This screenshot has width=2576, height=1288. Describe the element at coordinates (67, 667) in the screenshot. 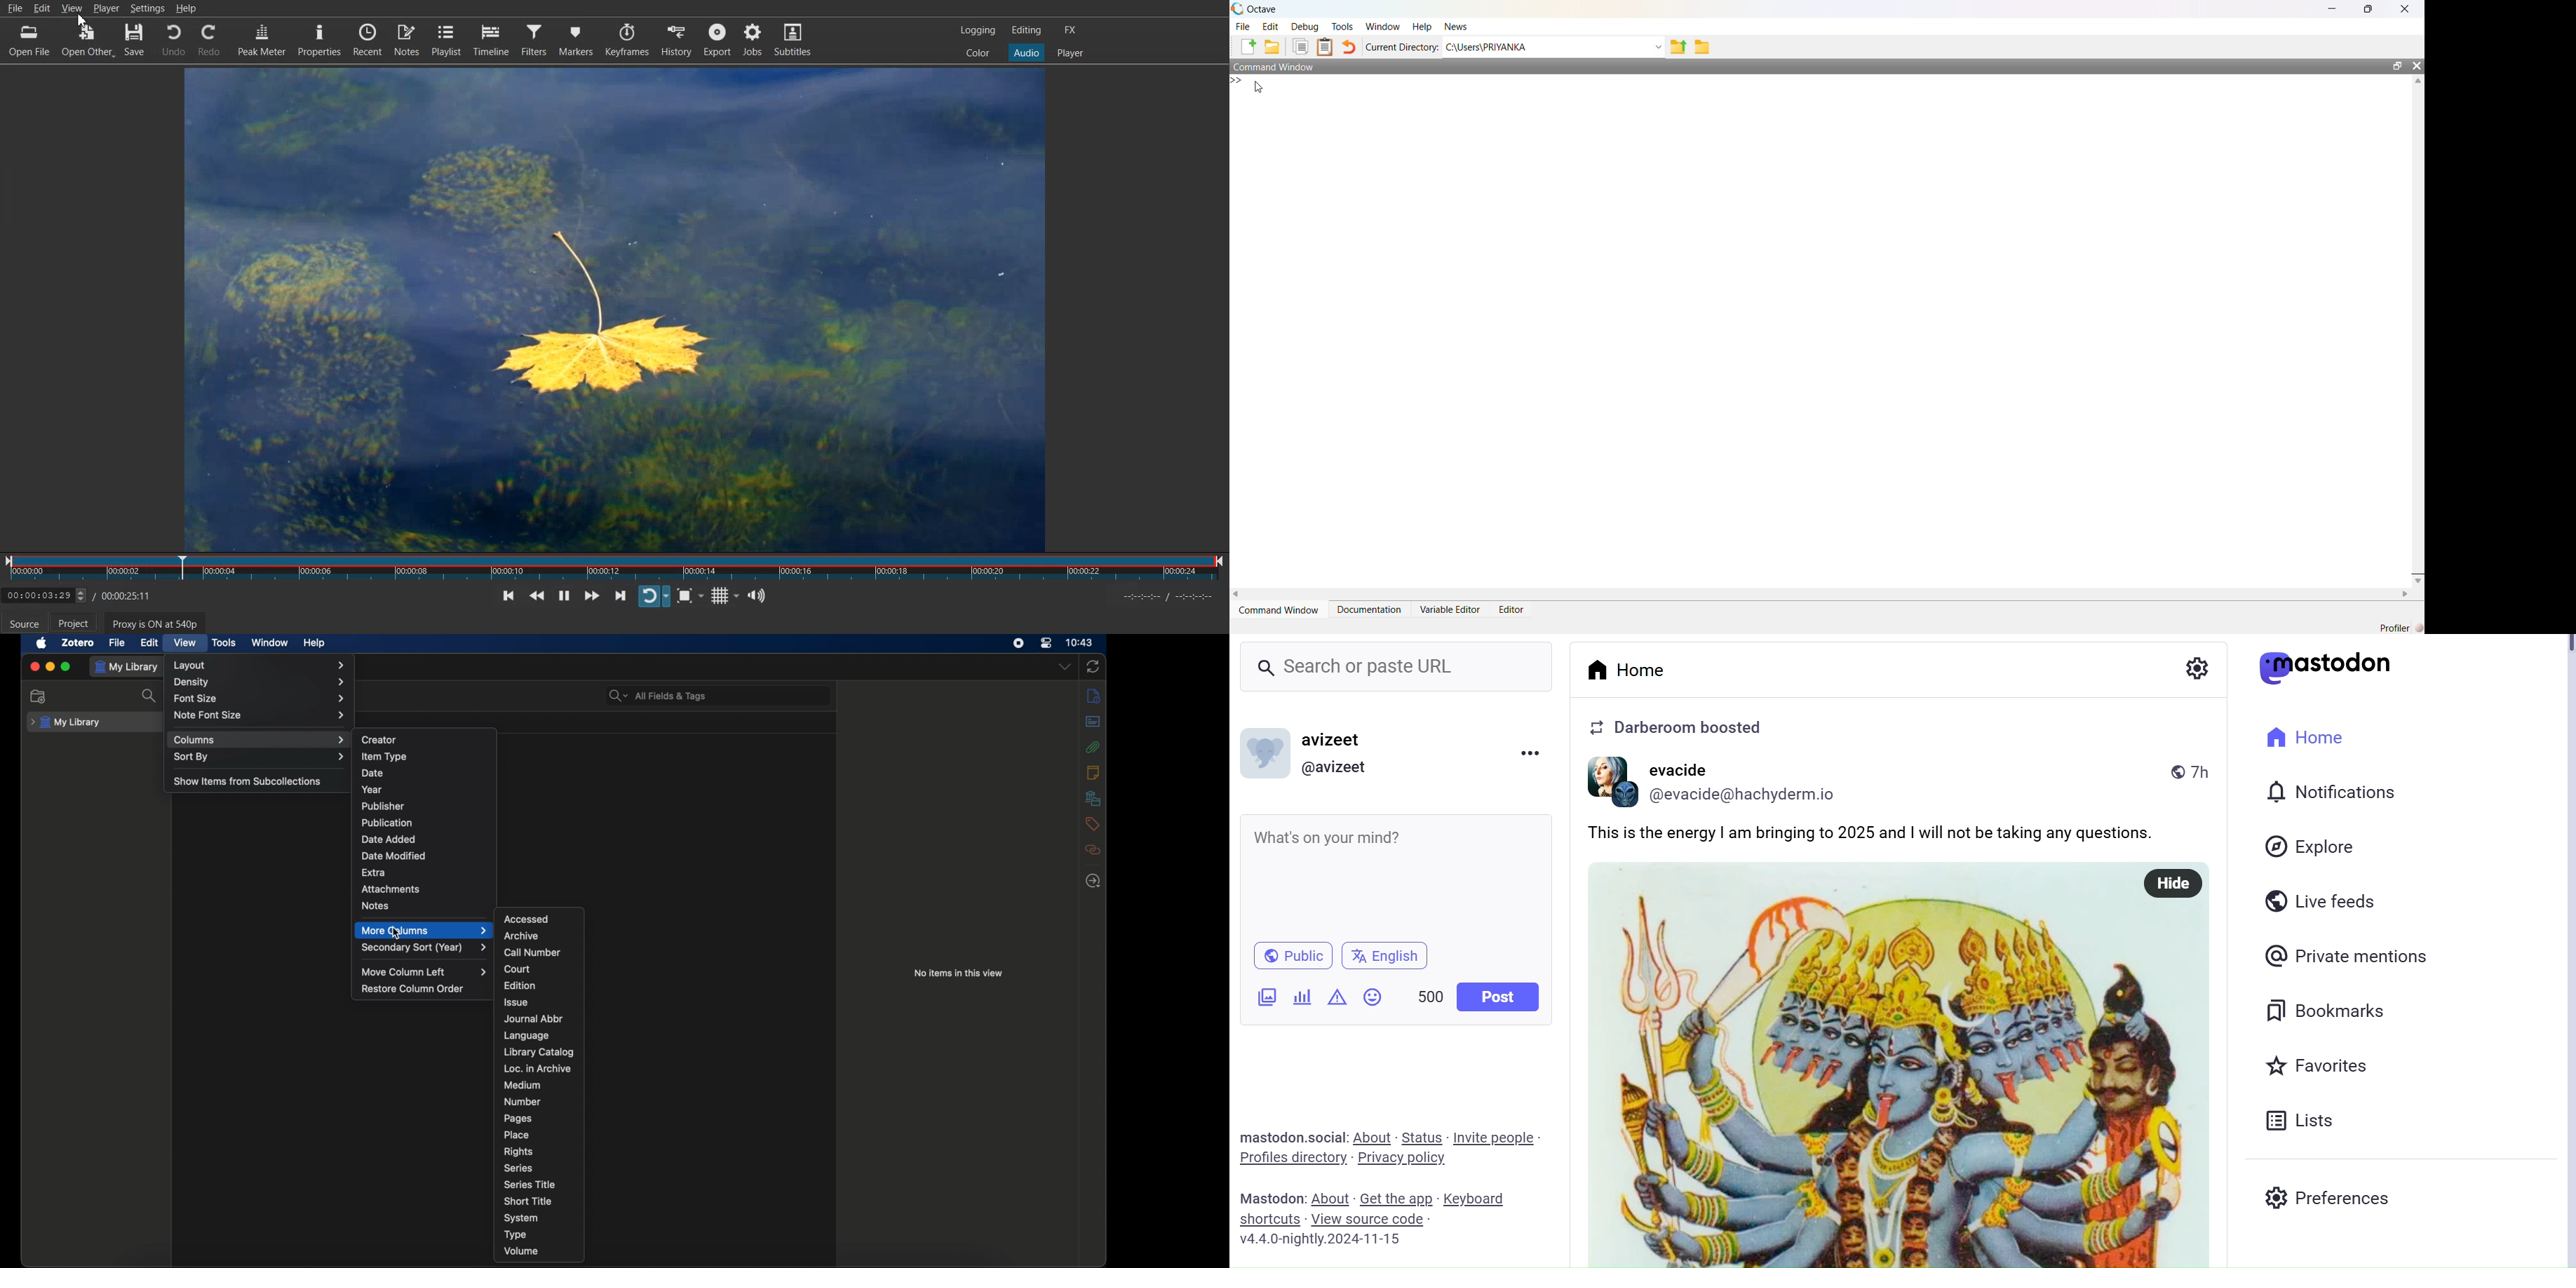

I see `maximize` at that location.